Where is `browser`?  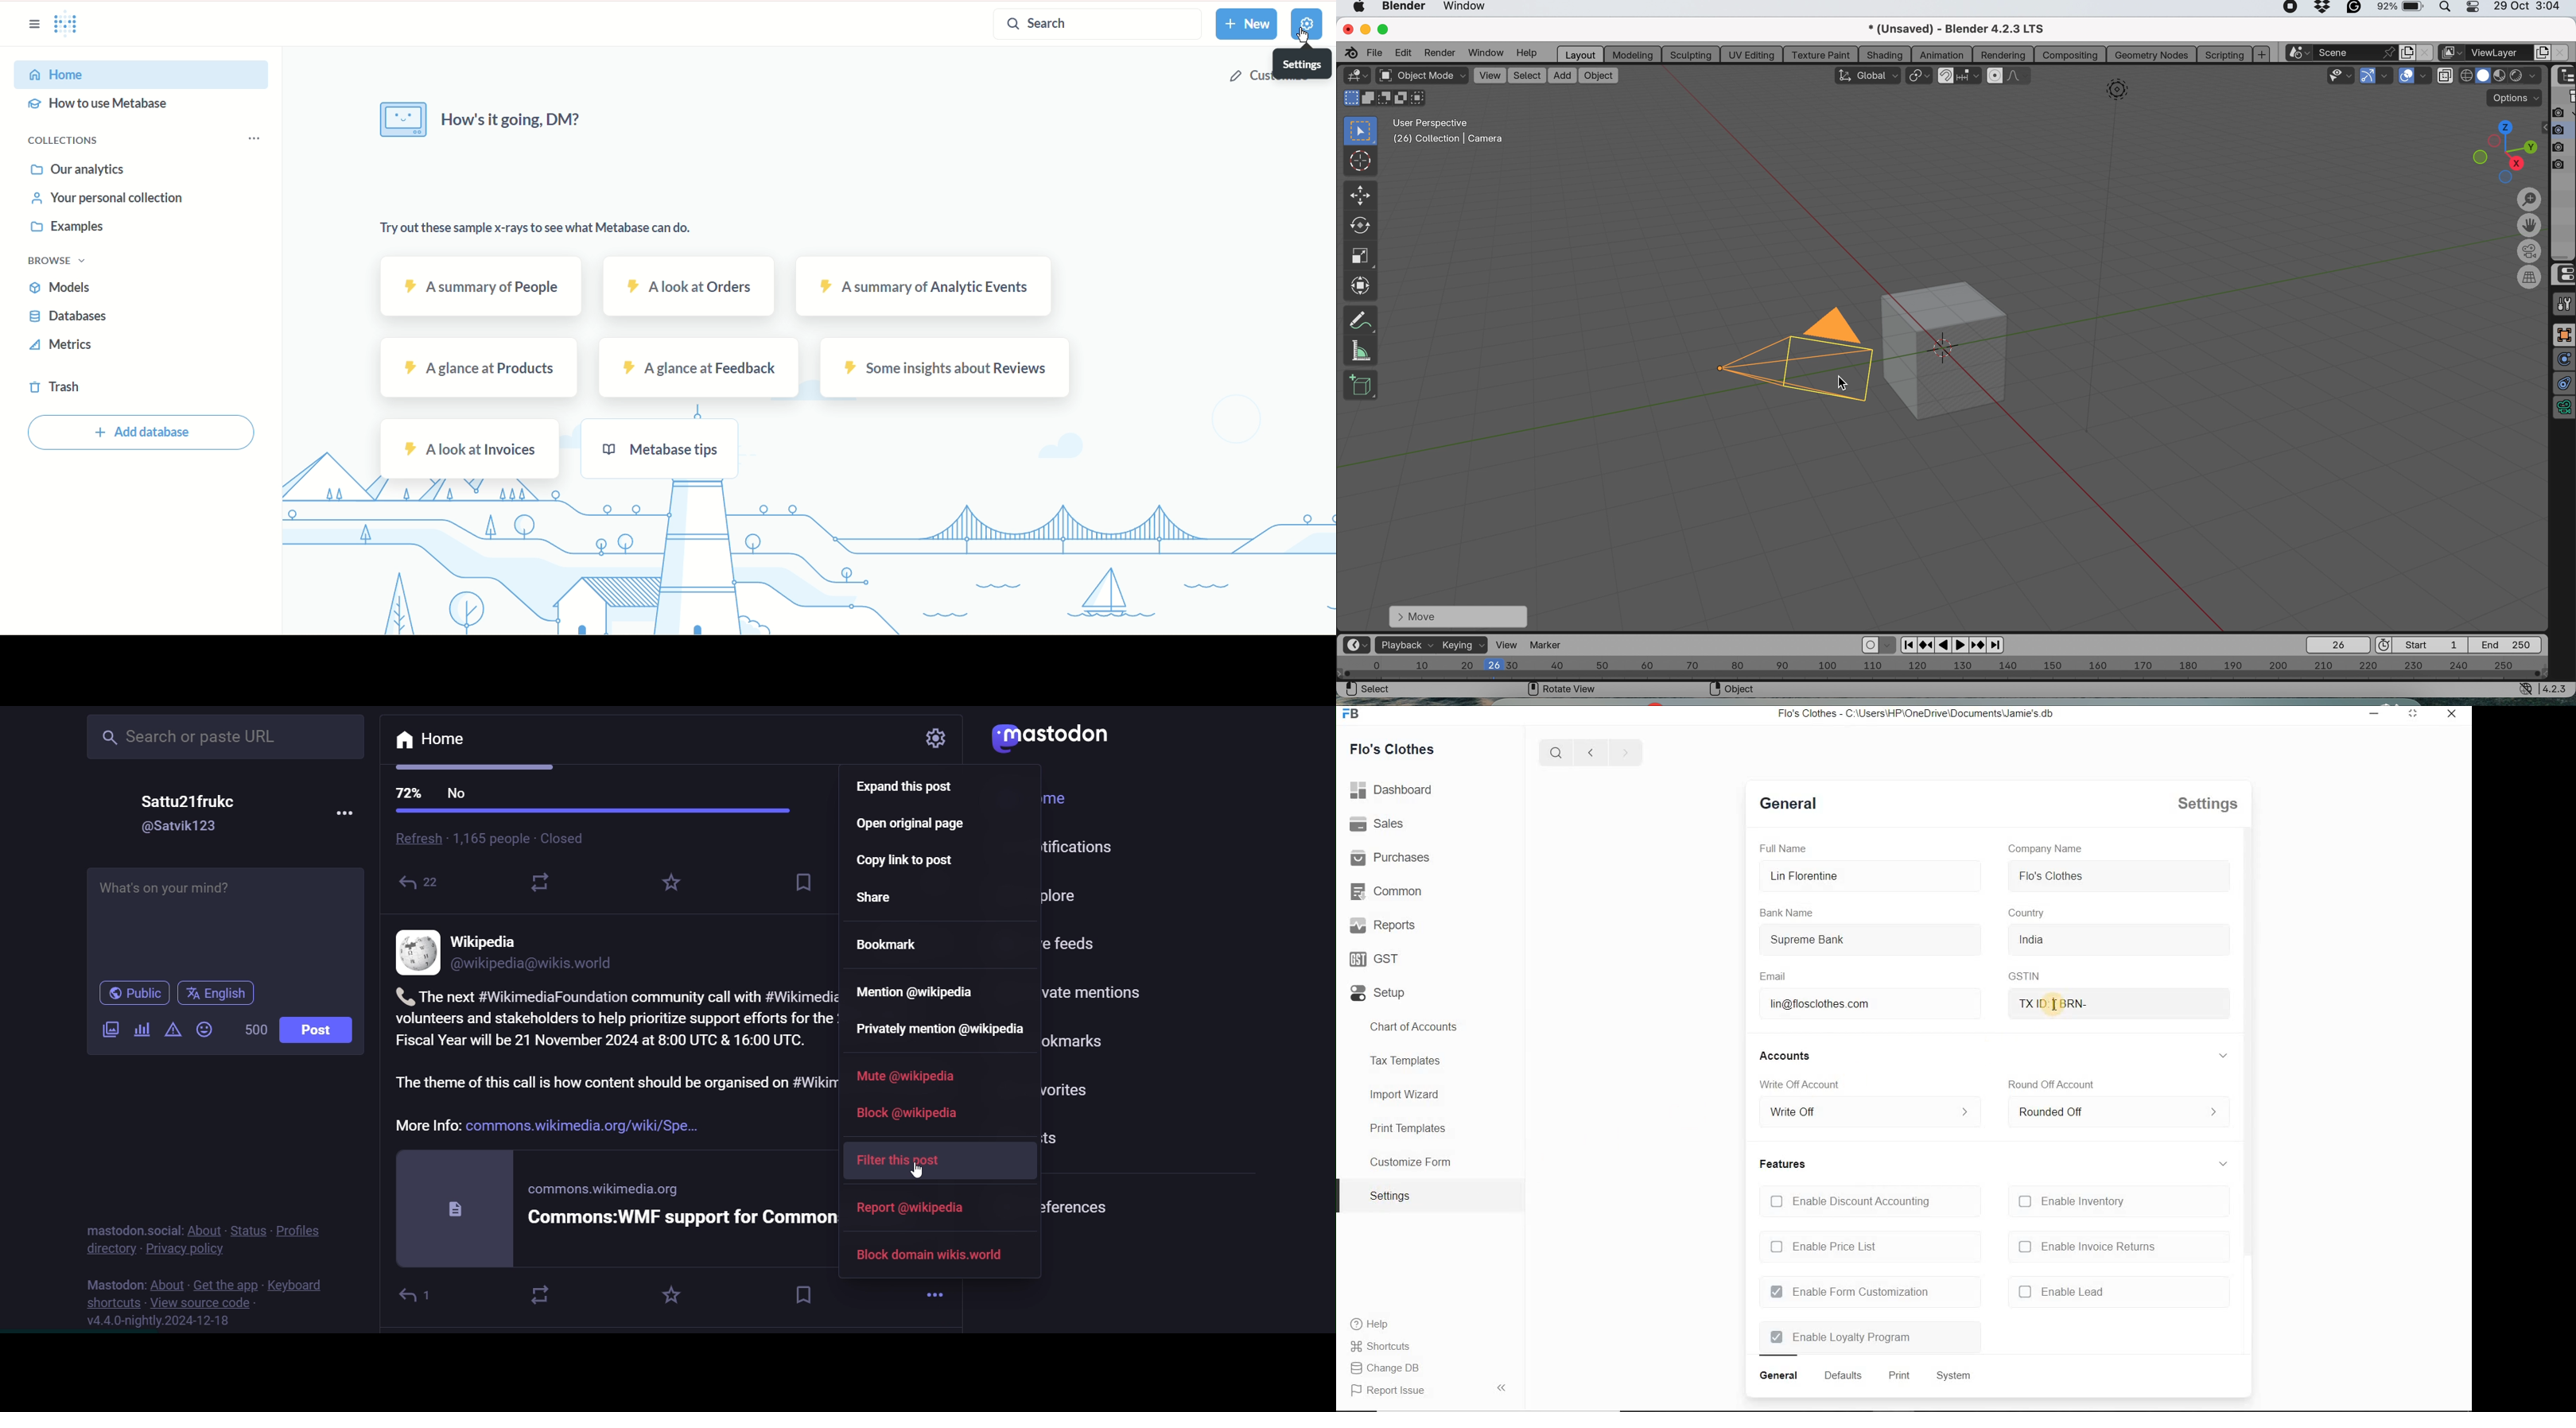 browser is located at coordinates (64, 262).